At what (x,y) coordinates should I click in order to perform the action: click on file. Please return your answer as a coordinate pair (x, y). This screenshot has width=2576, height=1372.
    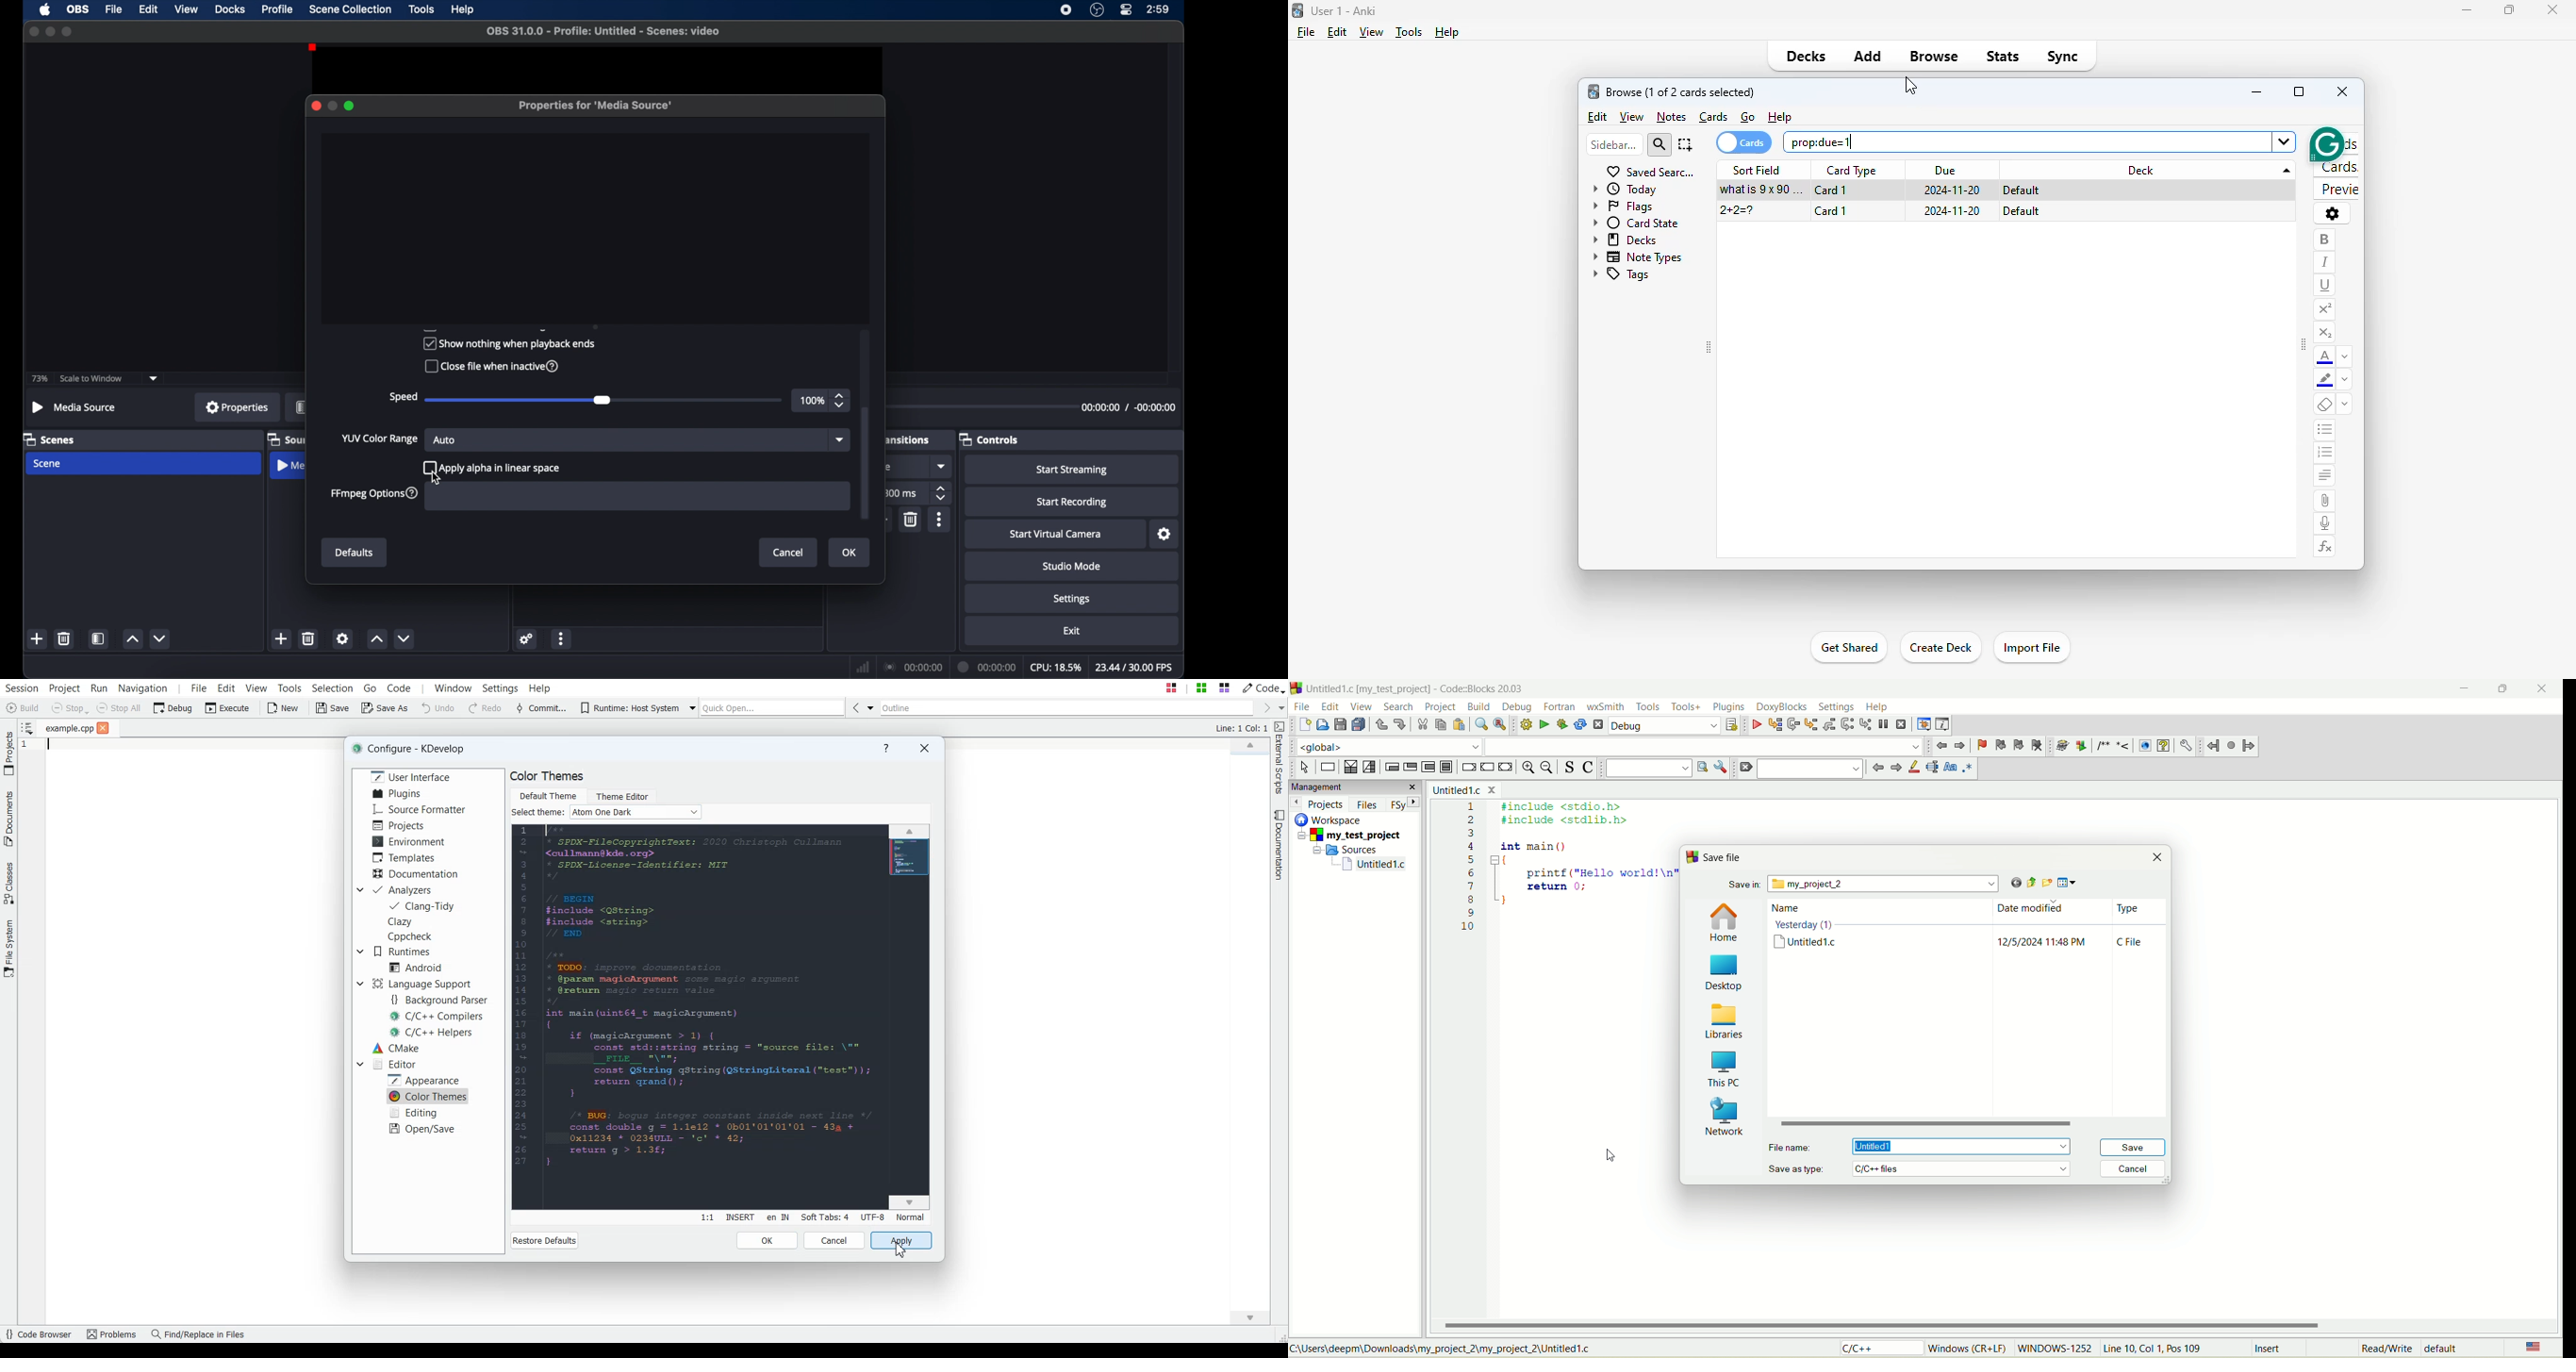
    Looking at the image, I should click on (1307, 32).